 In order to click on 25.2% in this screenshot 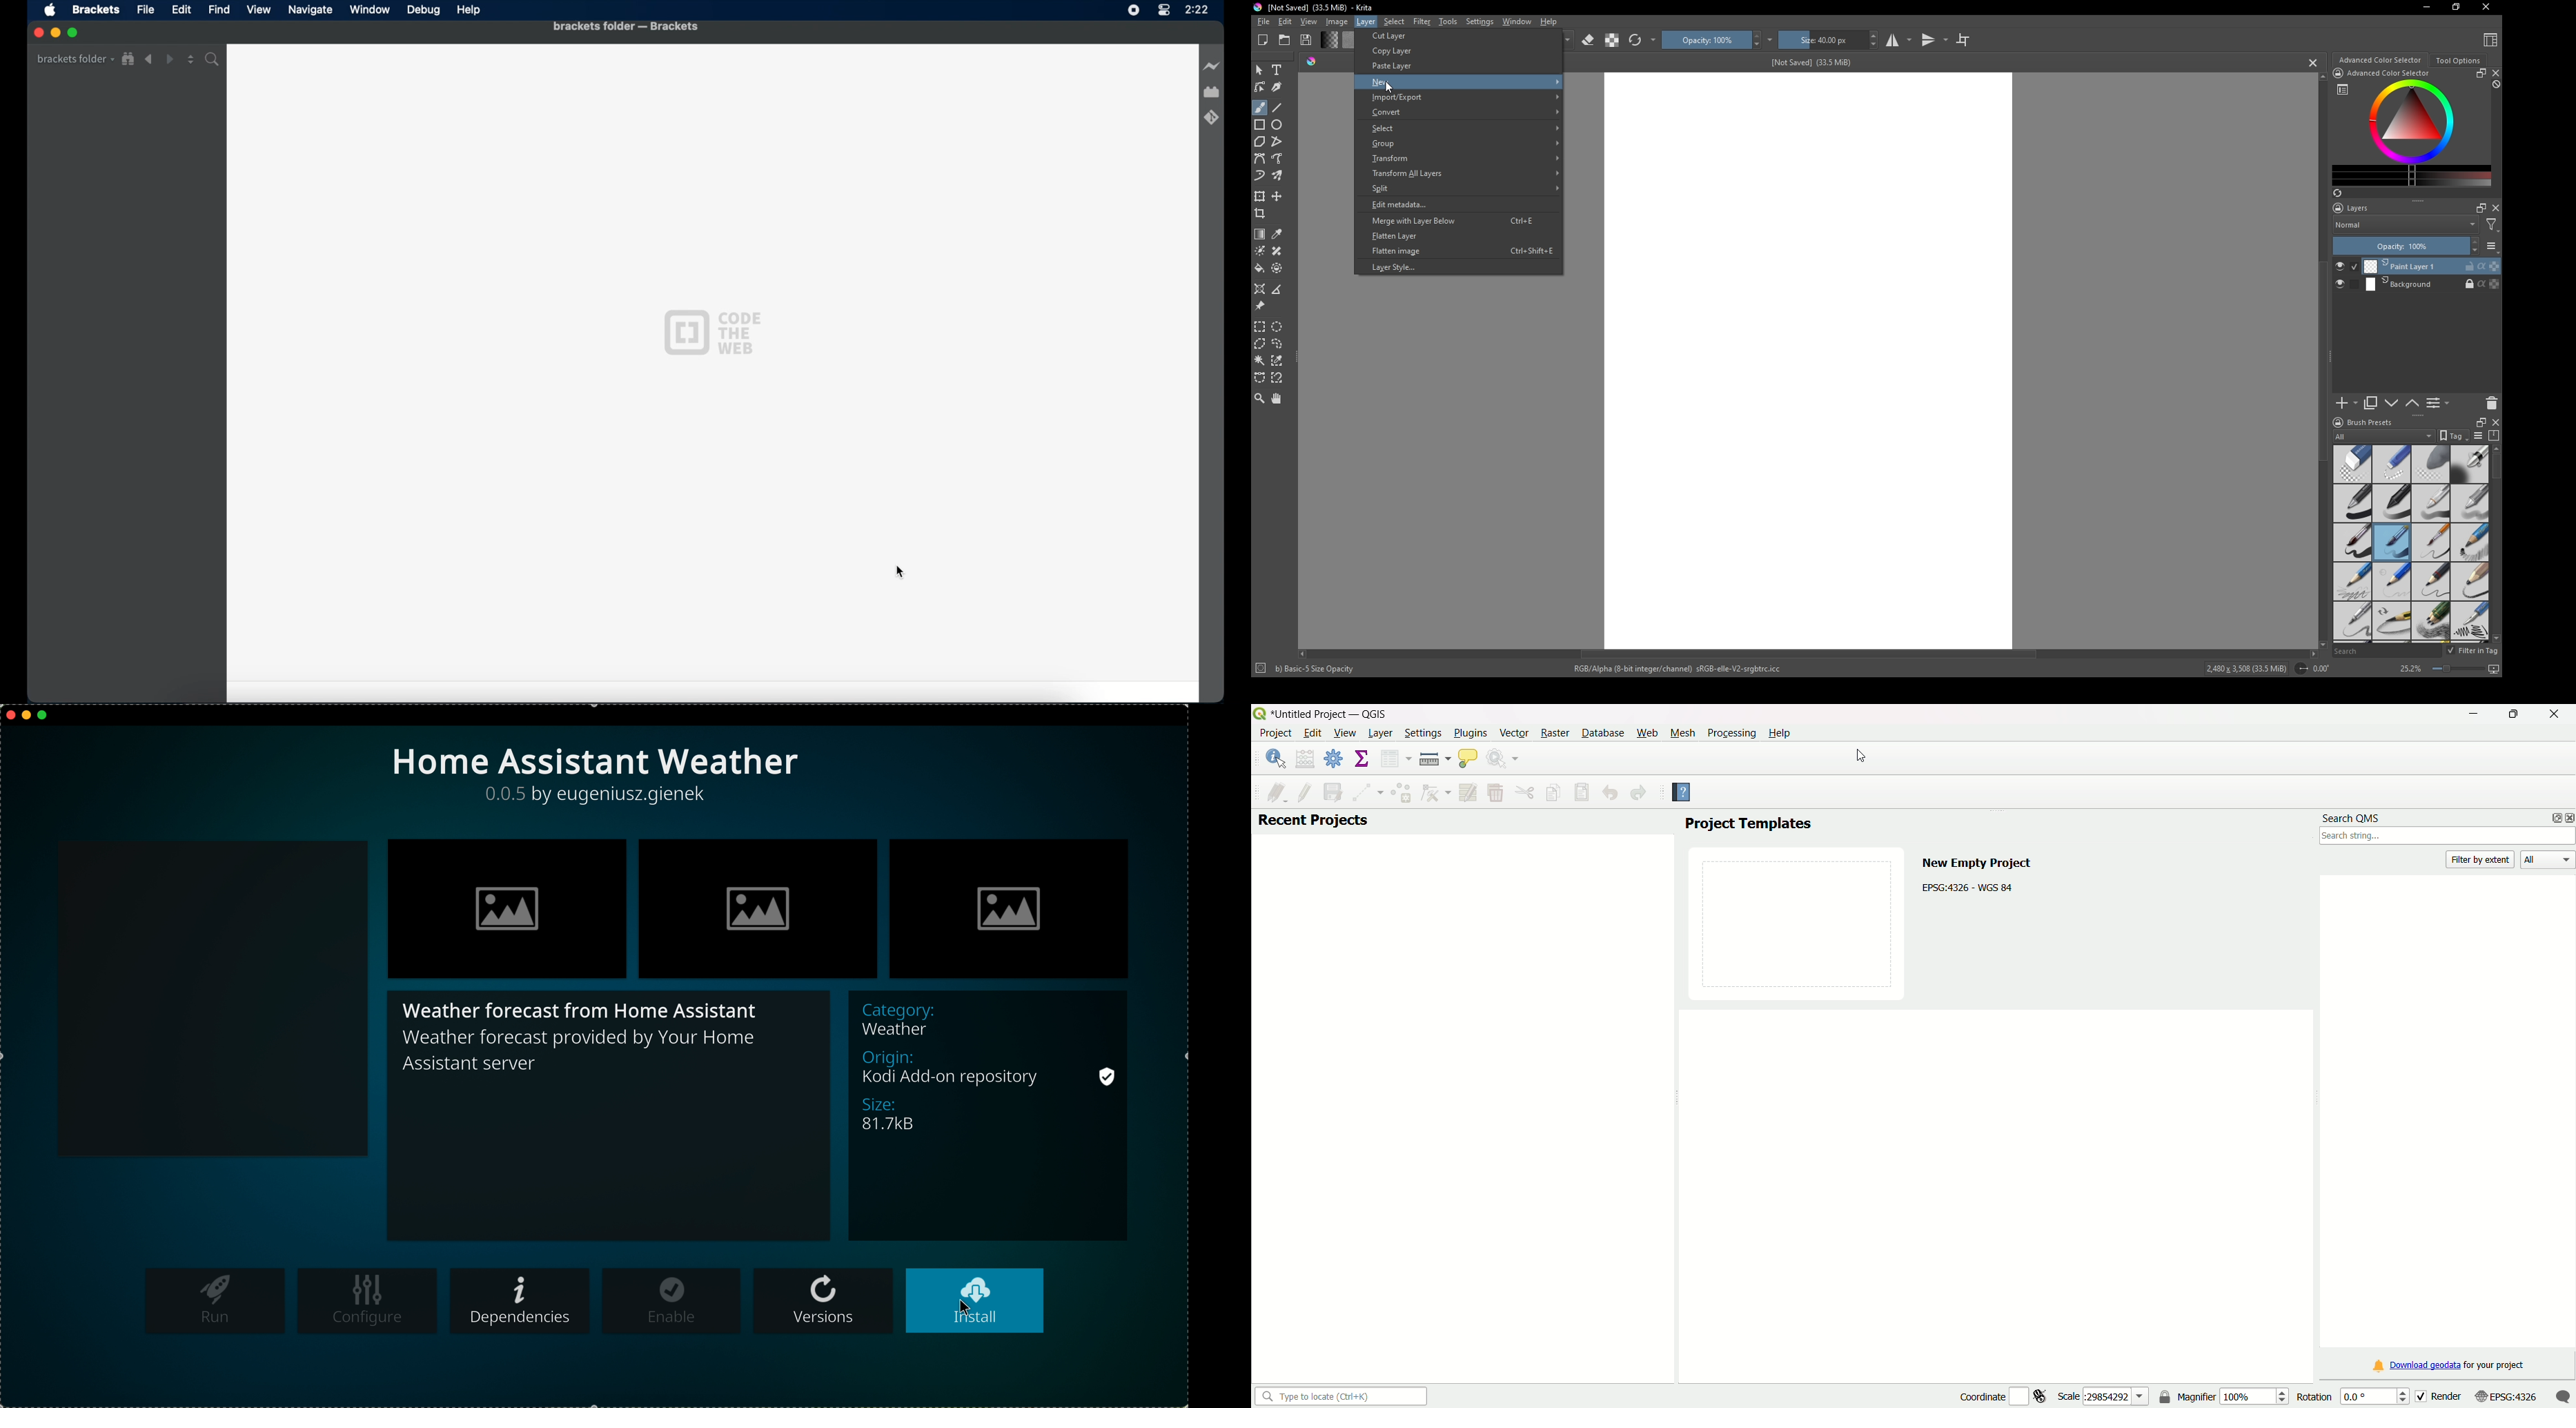, I will do `click(2410, 669)`.